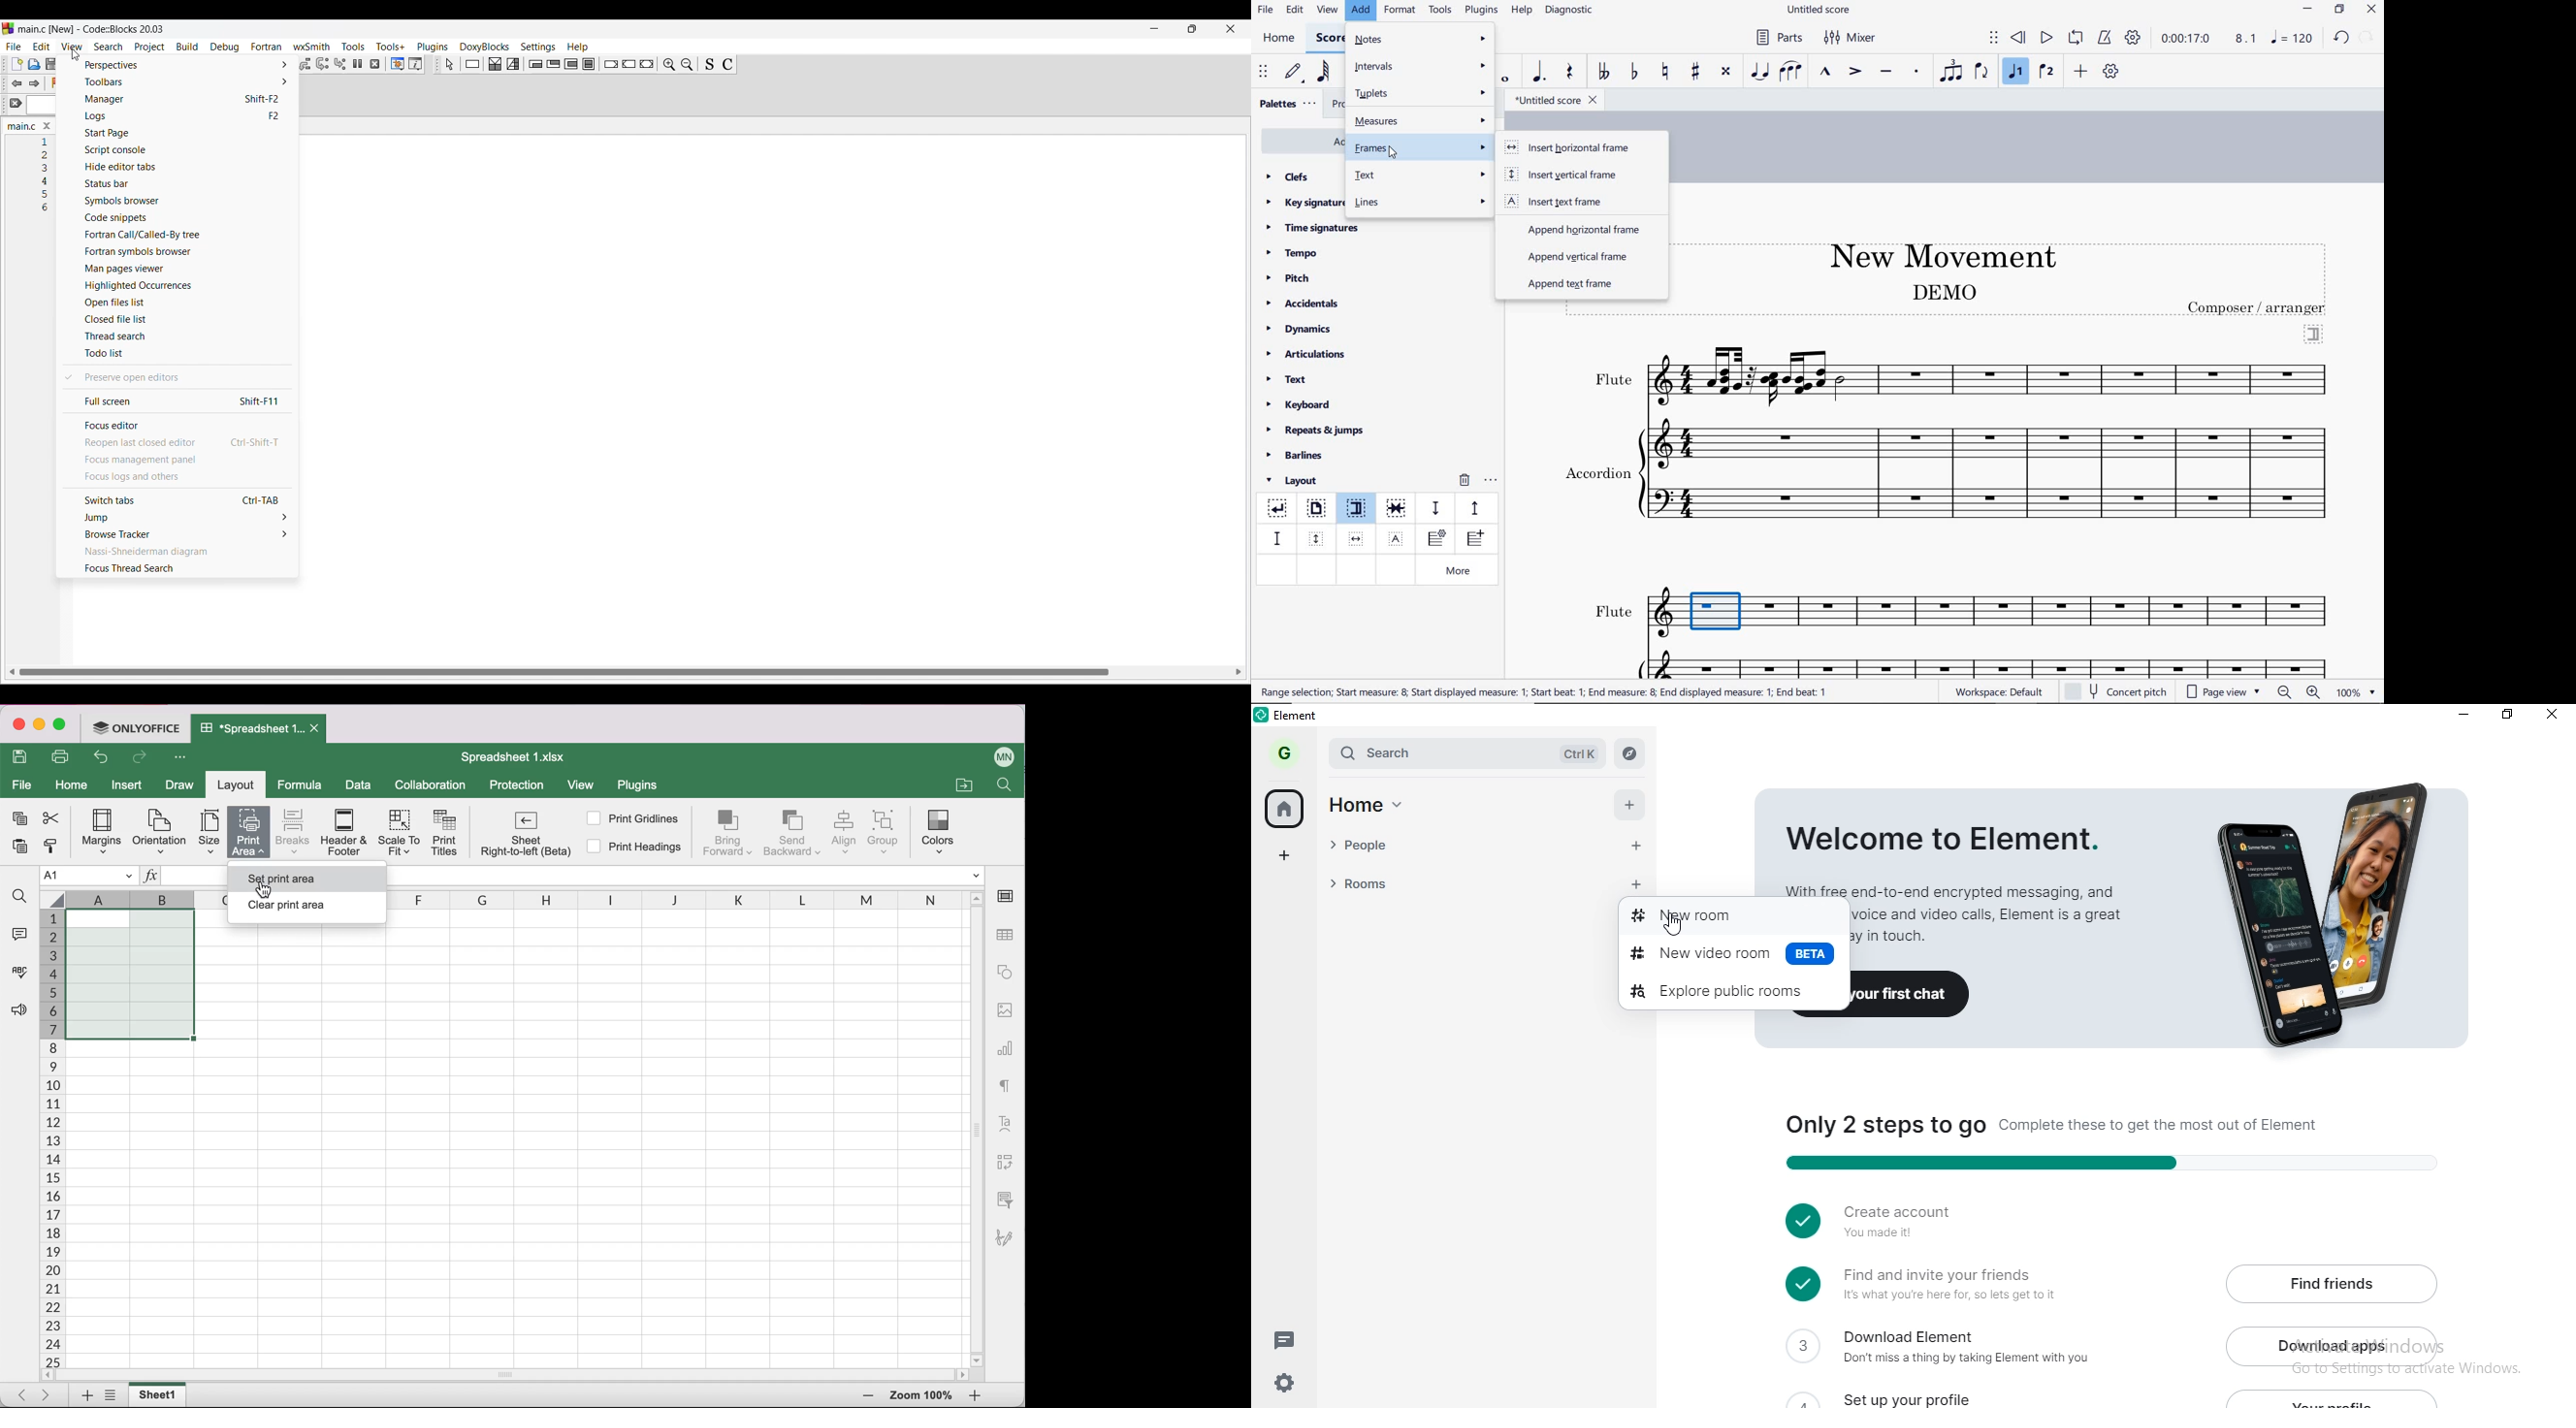 The image size is (2576, 1428). What do you see at coordinates (1005, 972) in the screenshot?
I see `shape` at bounding box center [1005, 972].